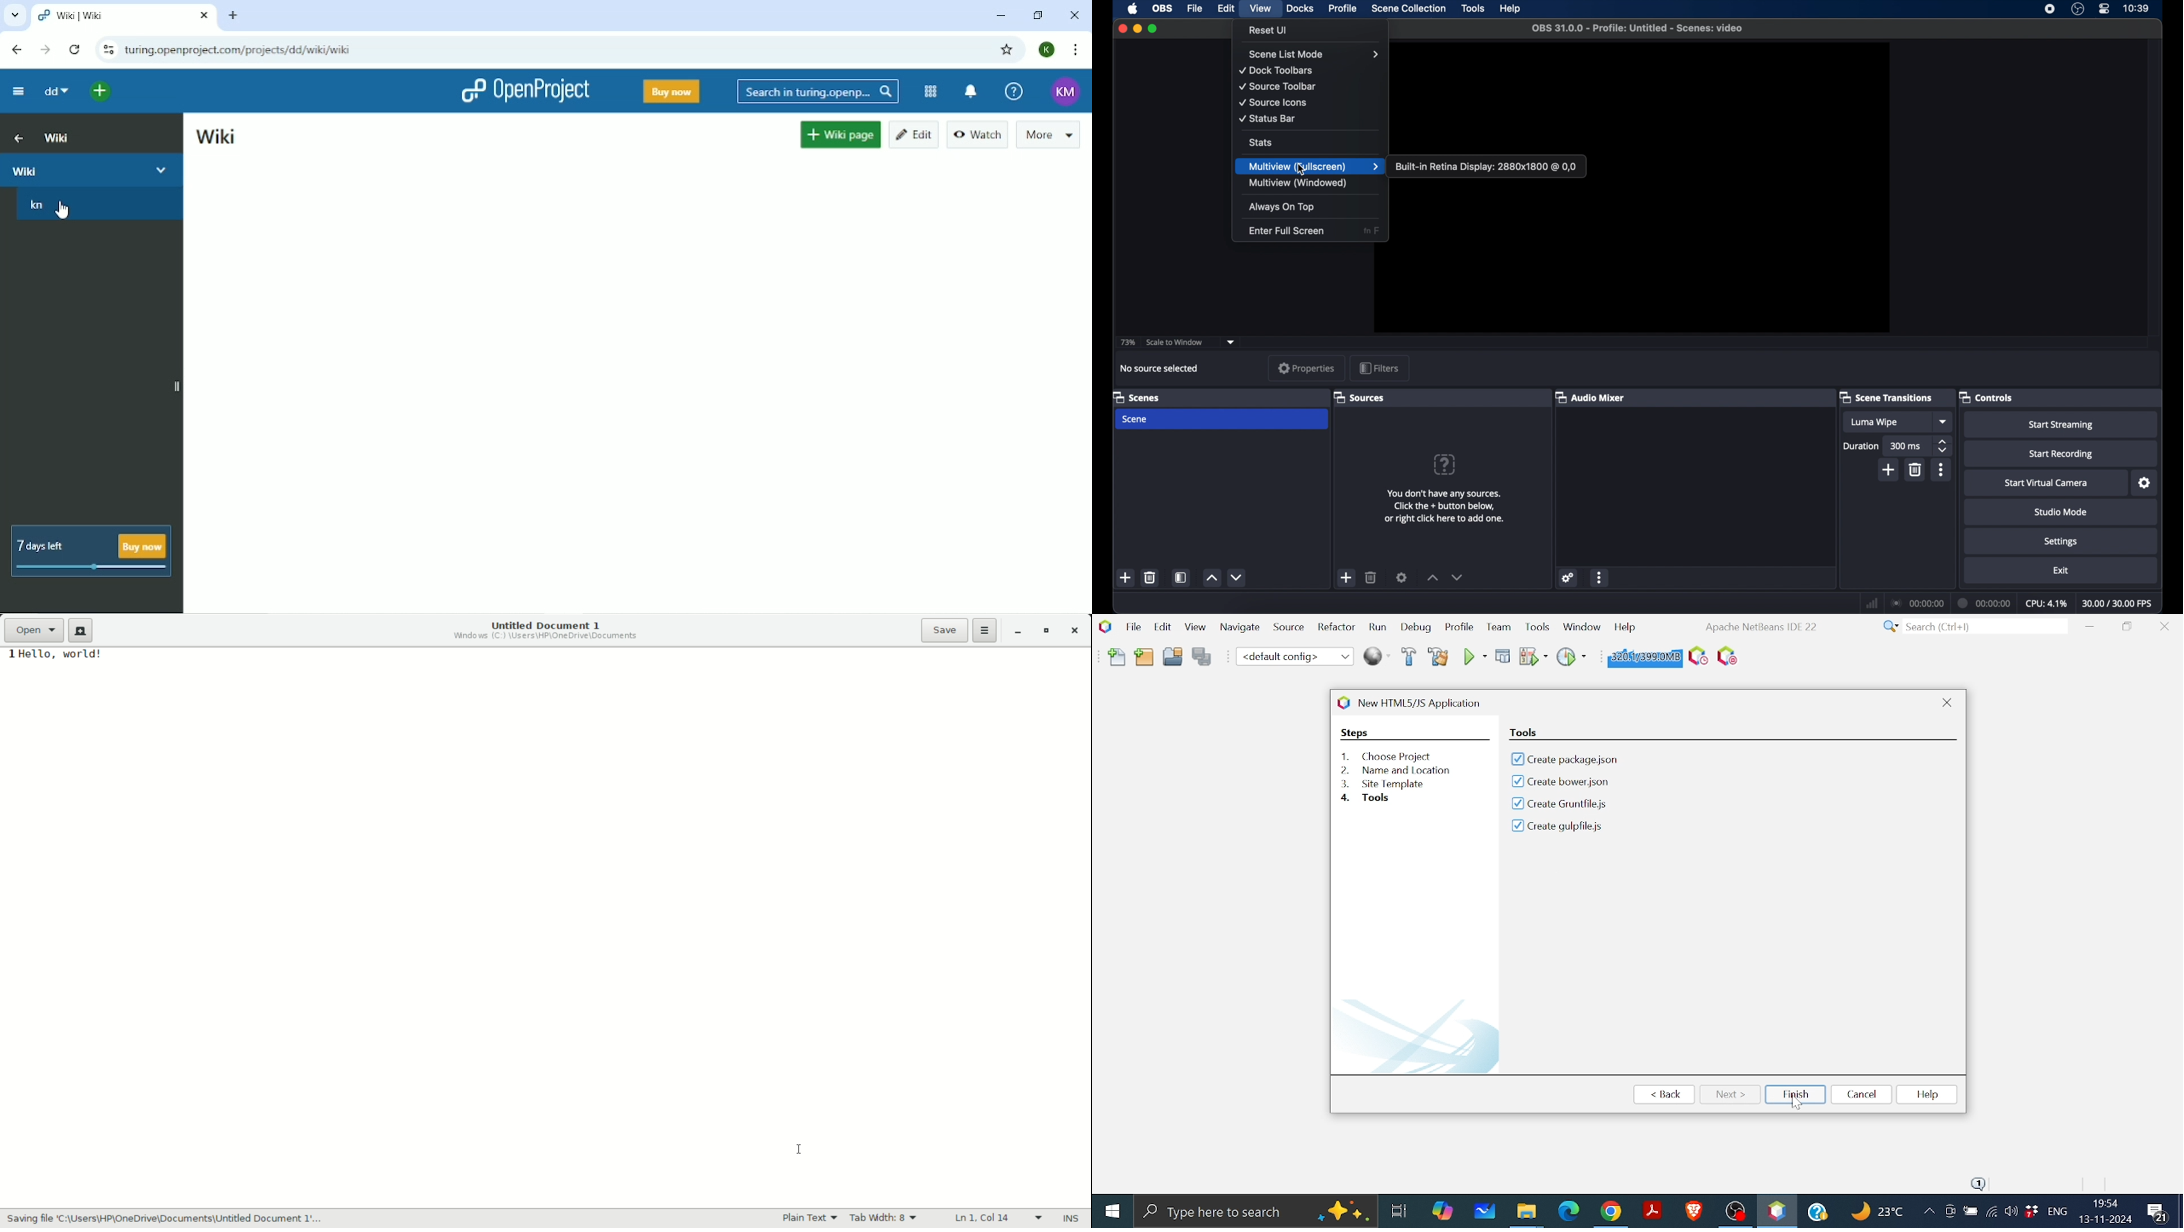  I want to click on delete, so click(1371, 577).